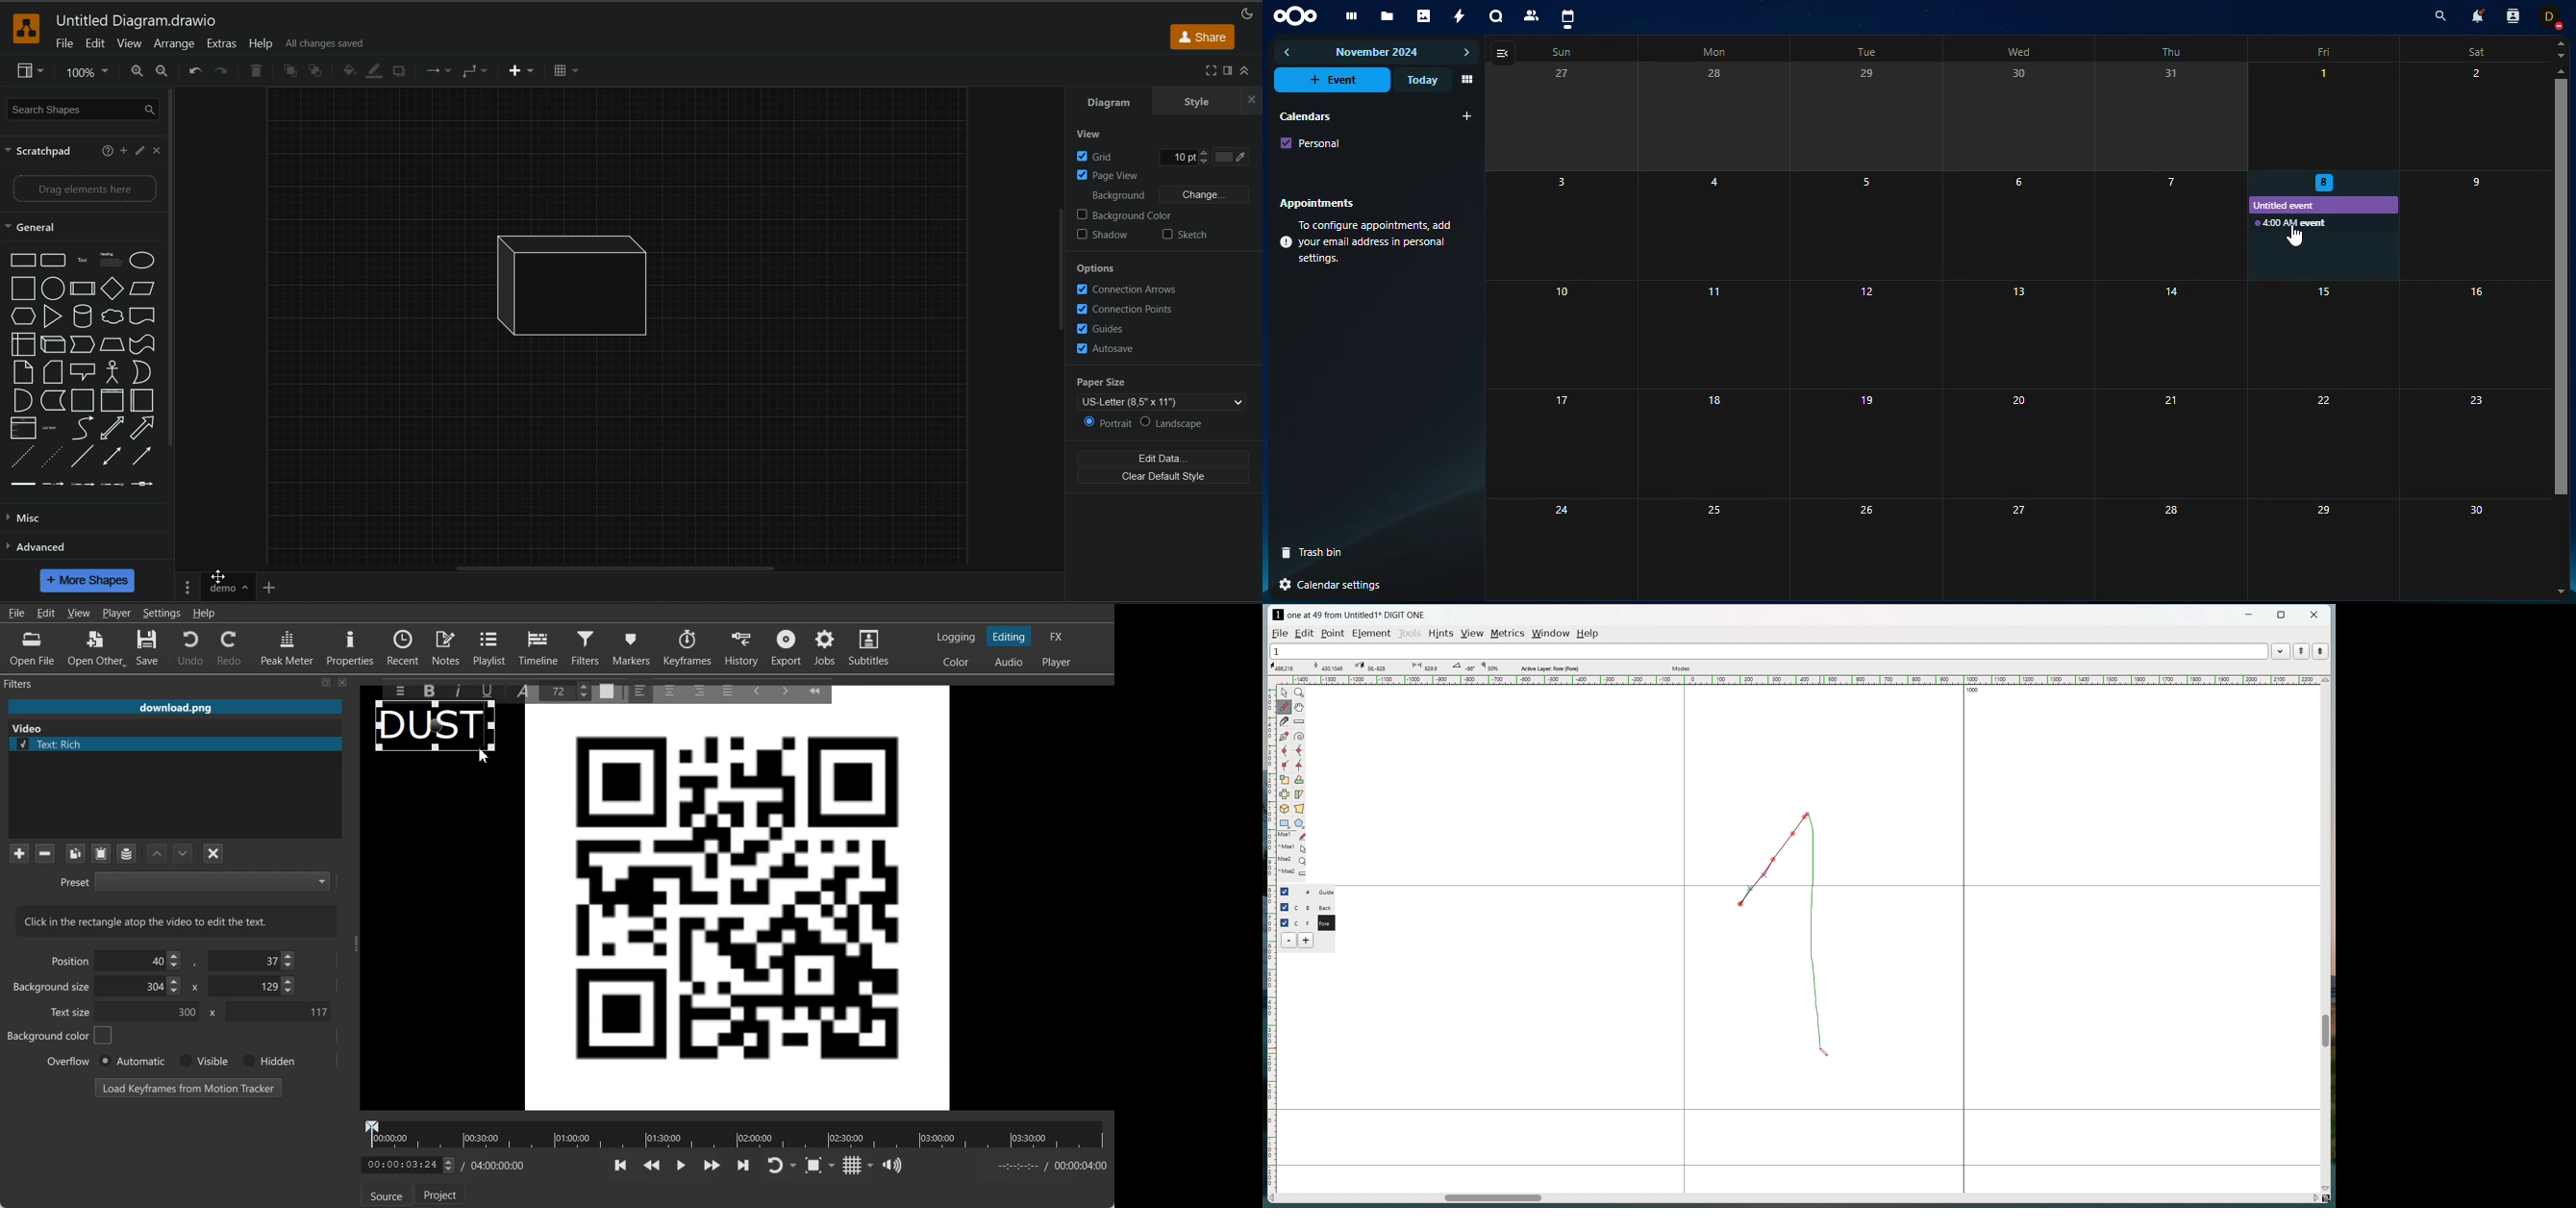  I want to click on page view, so click(1115, 174).